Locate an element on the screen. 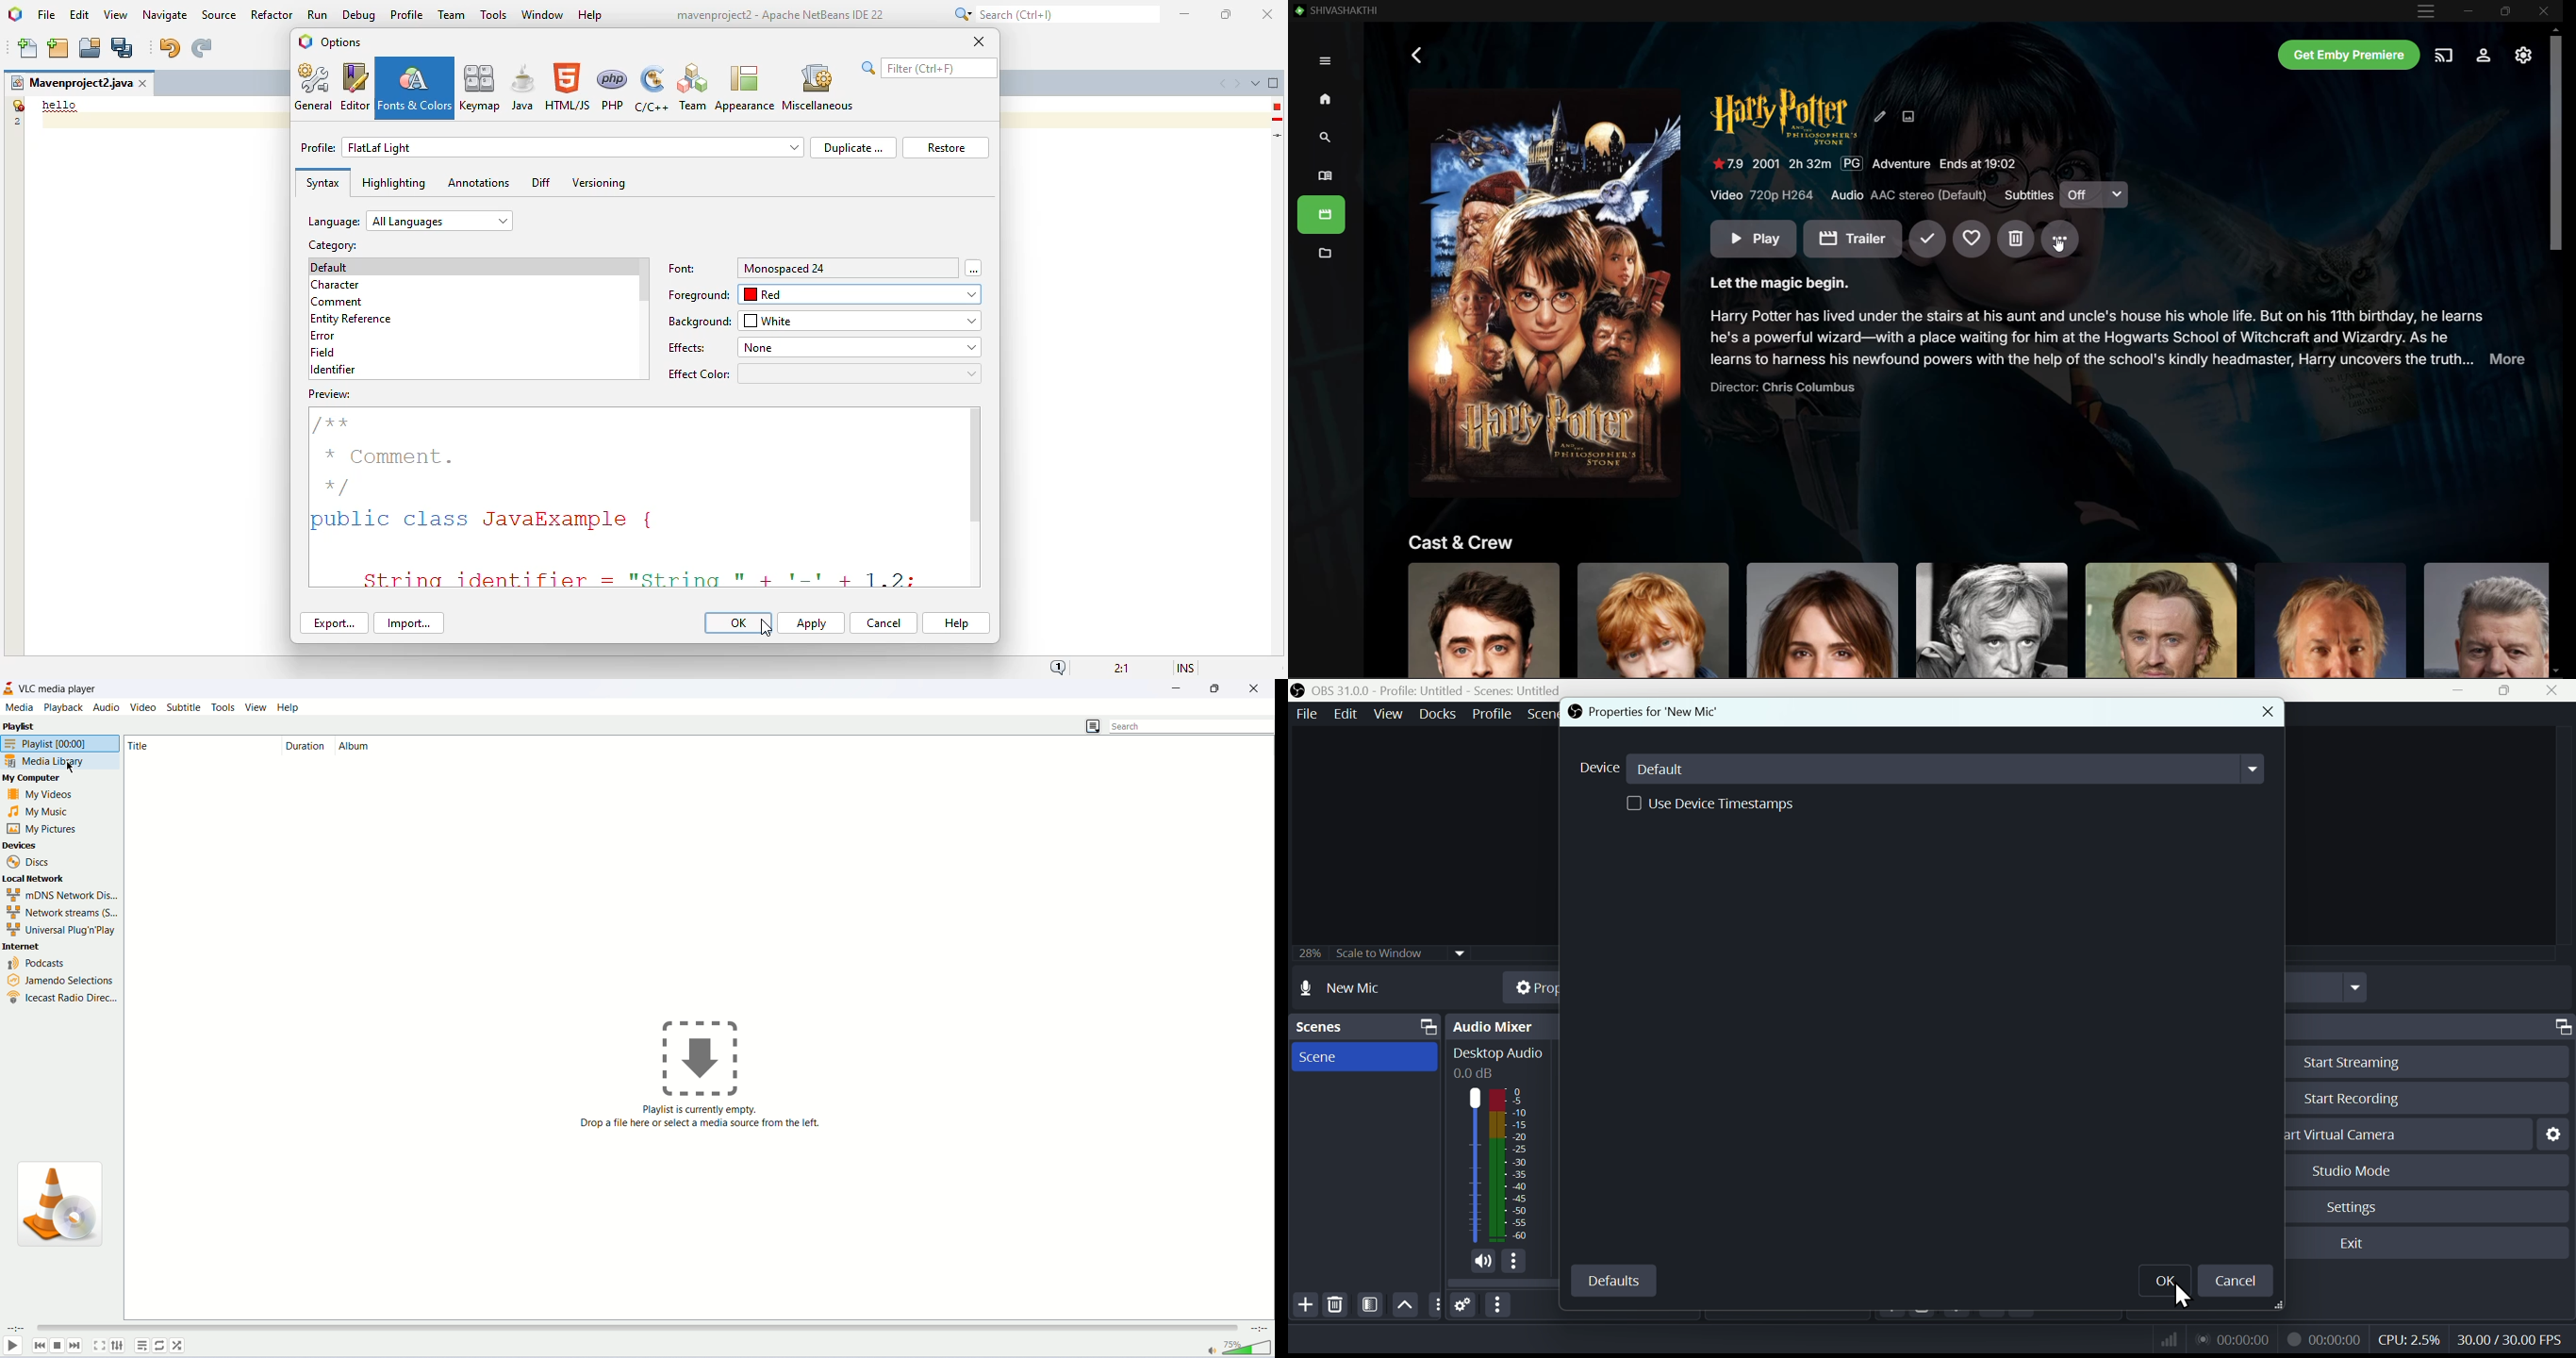  previous is located at coordinates (38, 1345).